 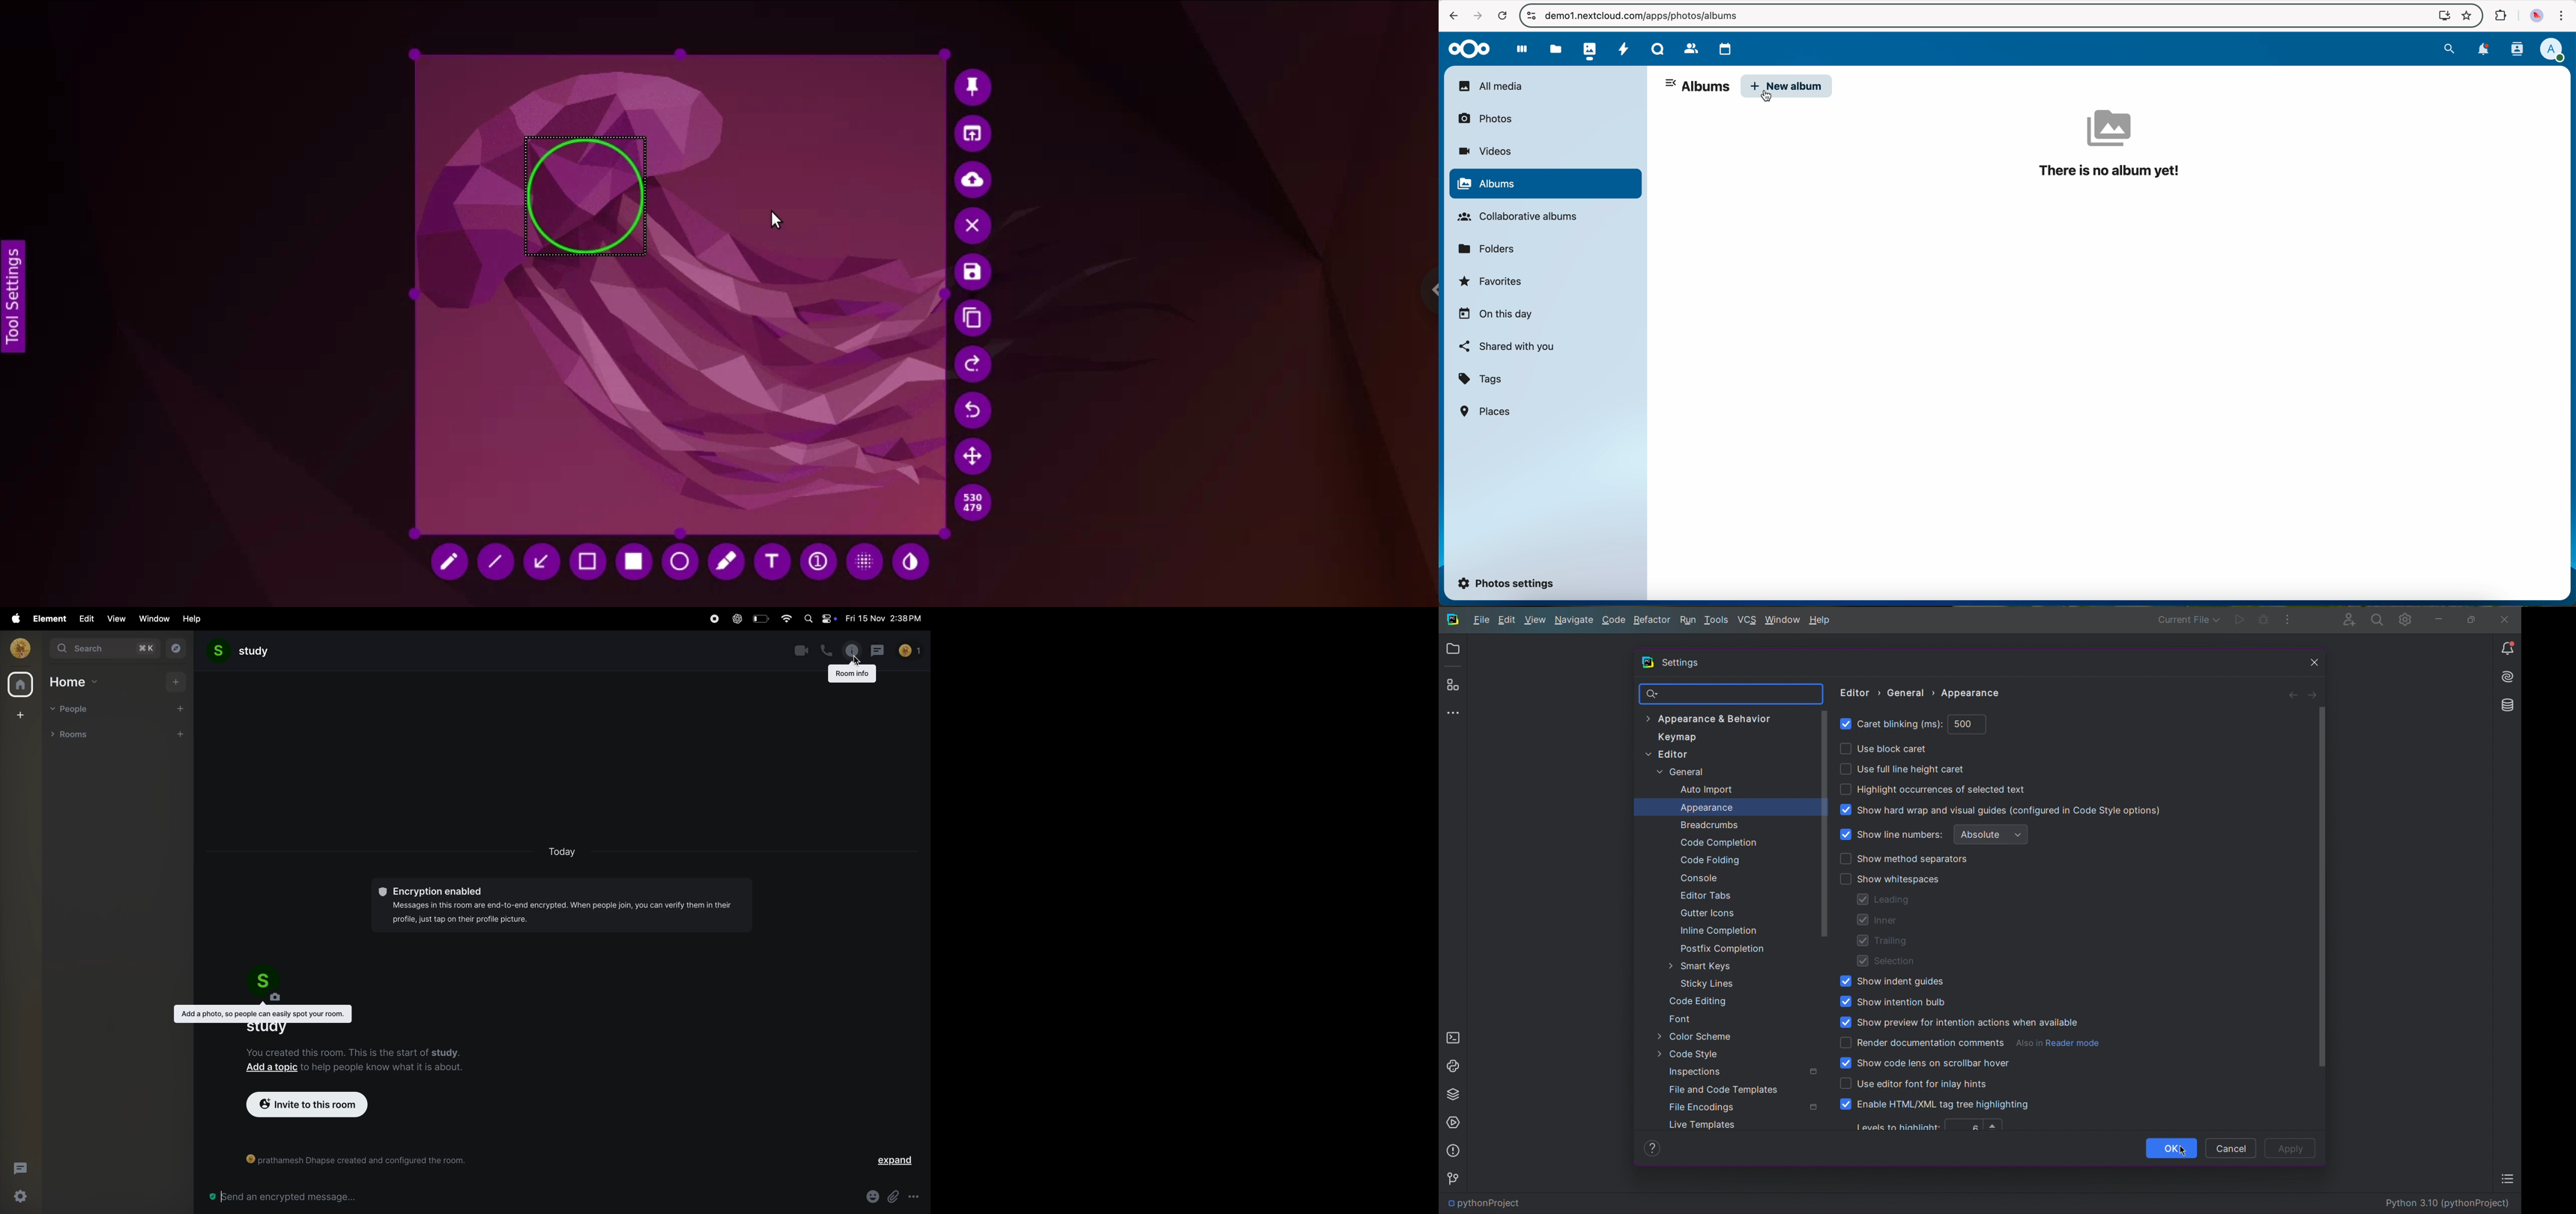 What do you see at coordinates (1706, 87) in the screenshot?
I see `albums` at bounding box center [1706, 87].